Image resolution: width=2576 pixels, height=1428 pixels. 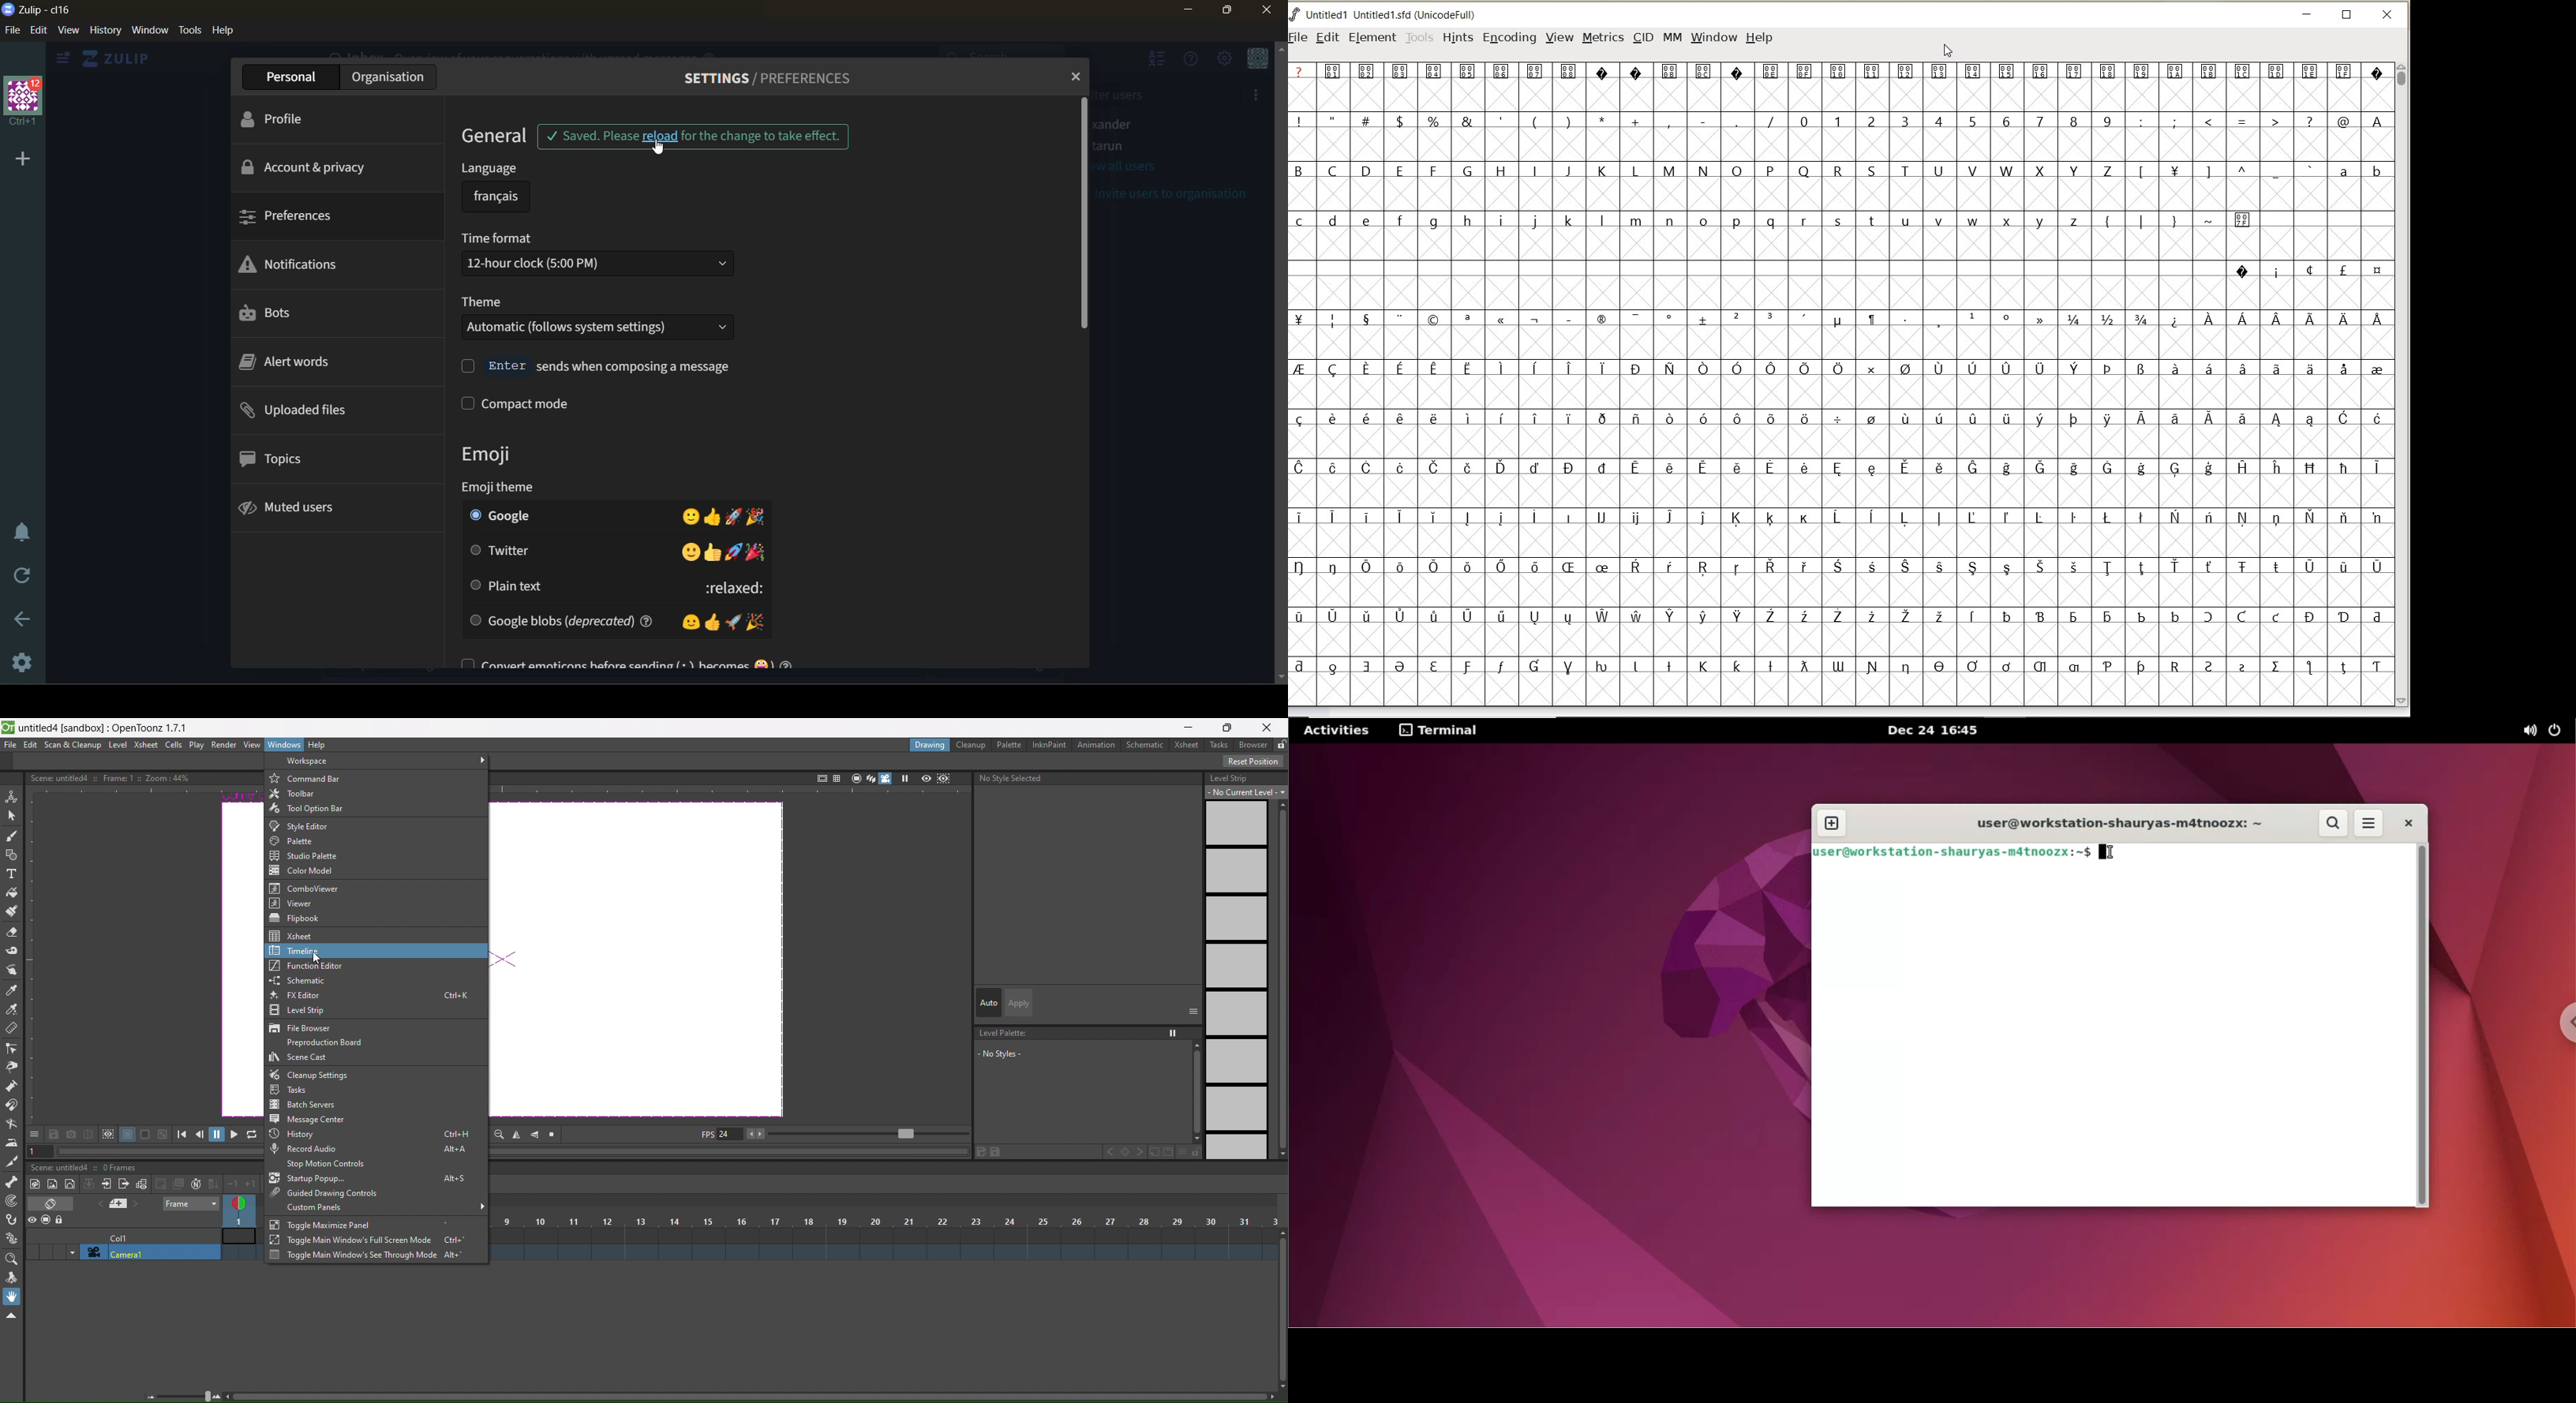 What do you see at coordinates (503, 172) in the screenshot?
I see `language` at bounding box center [503, 172].